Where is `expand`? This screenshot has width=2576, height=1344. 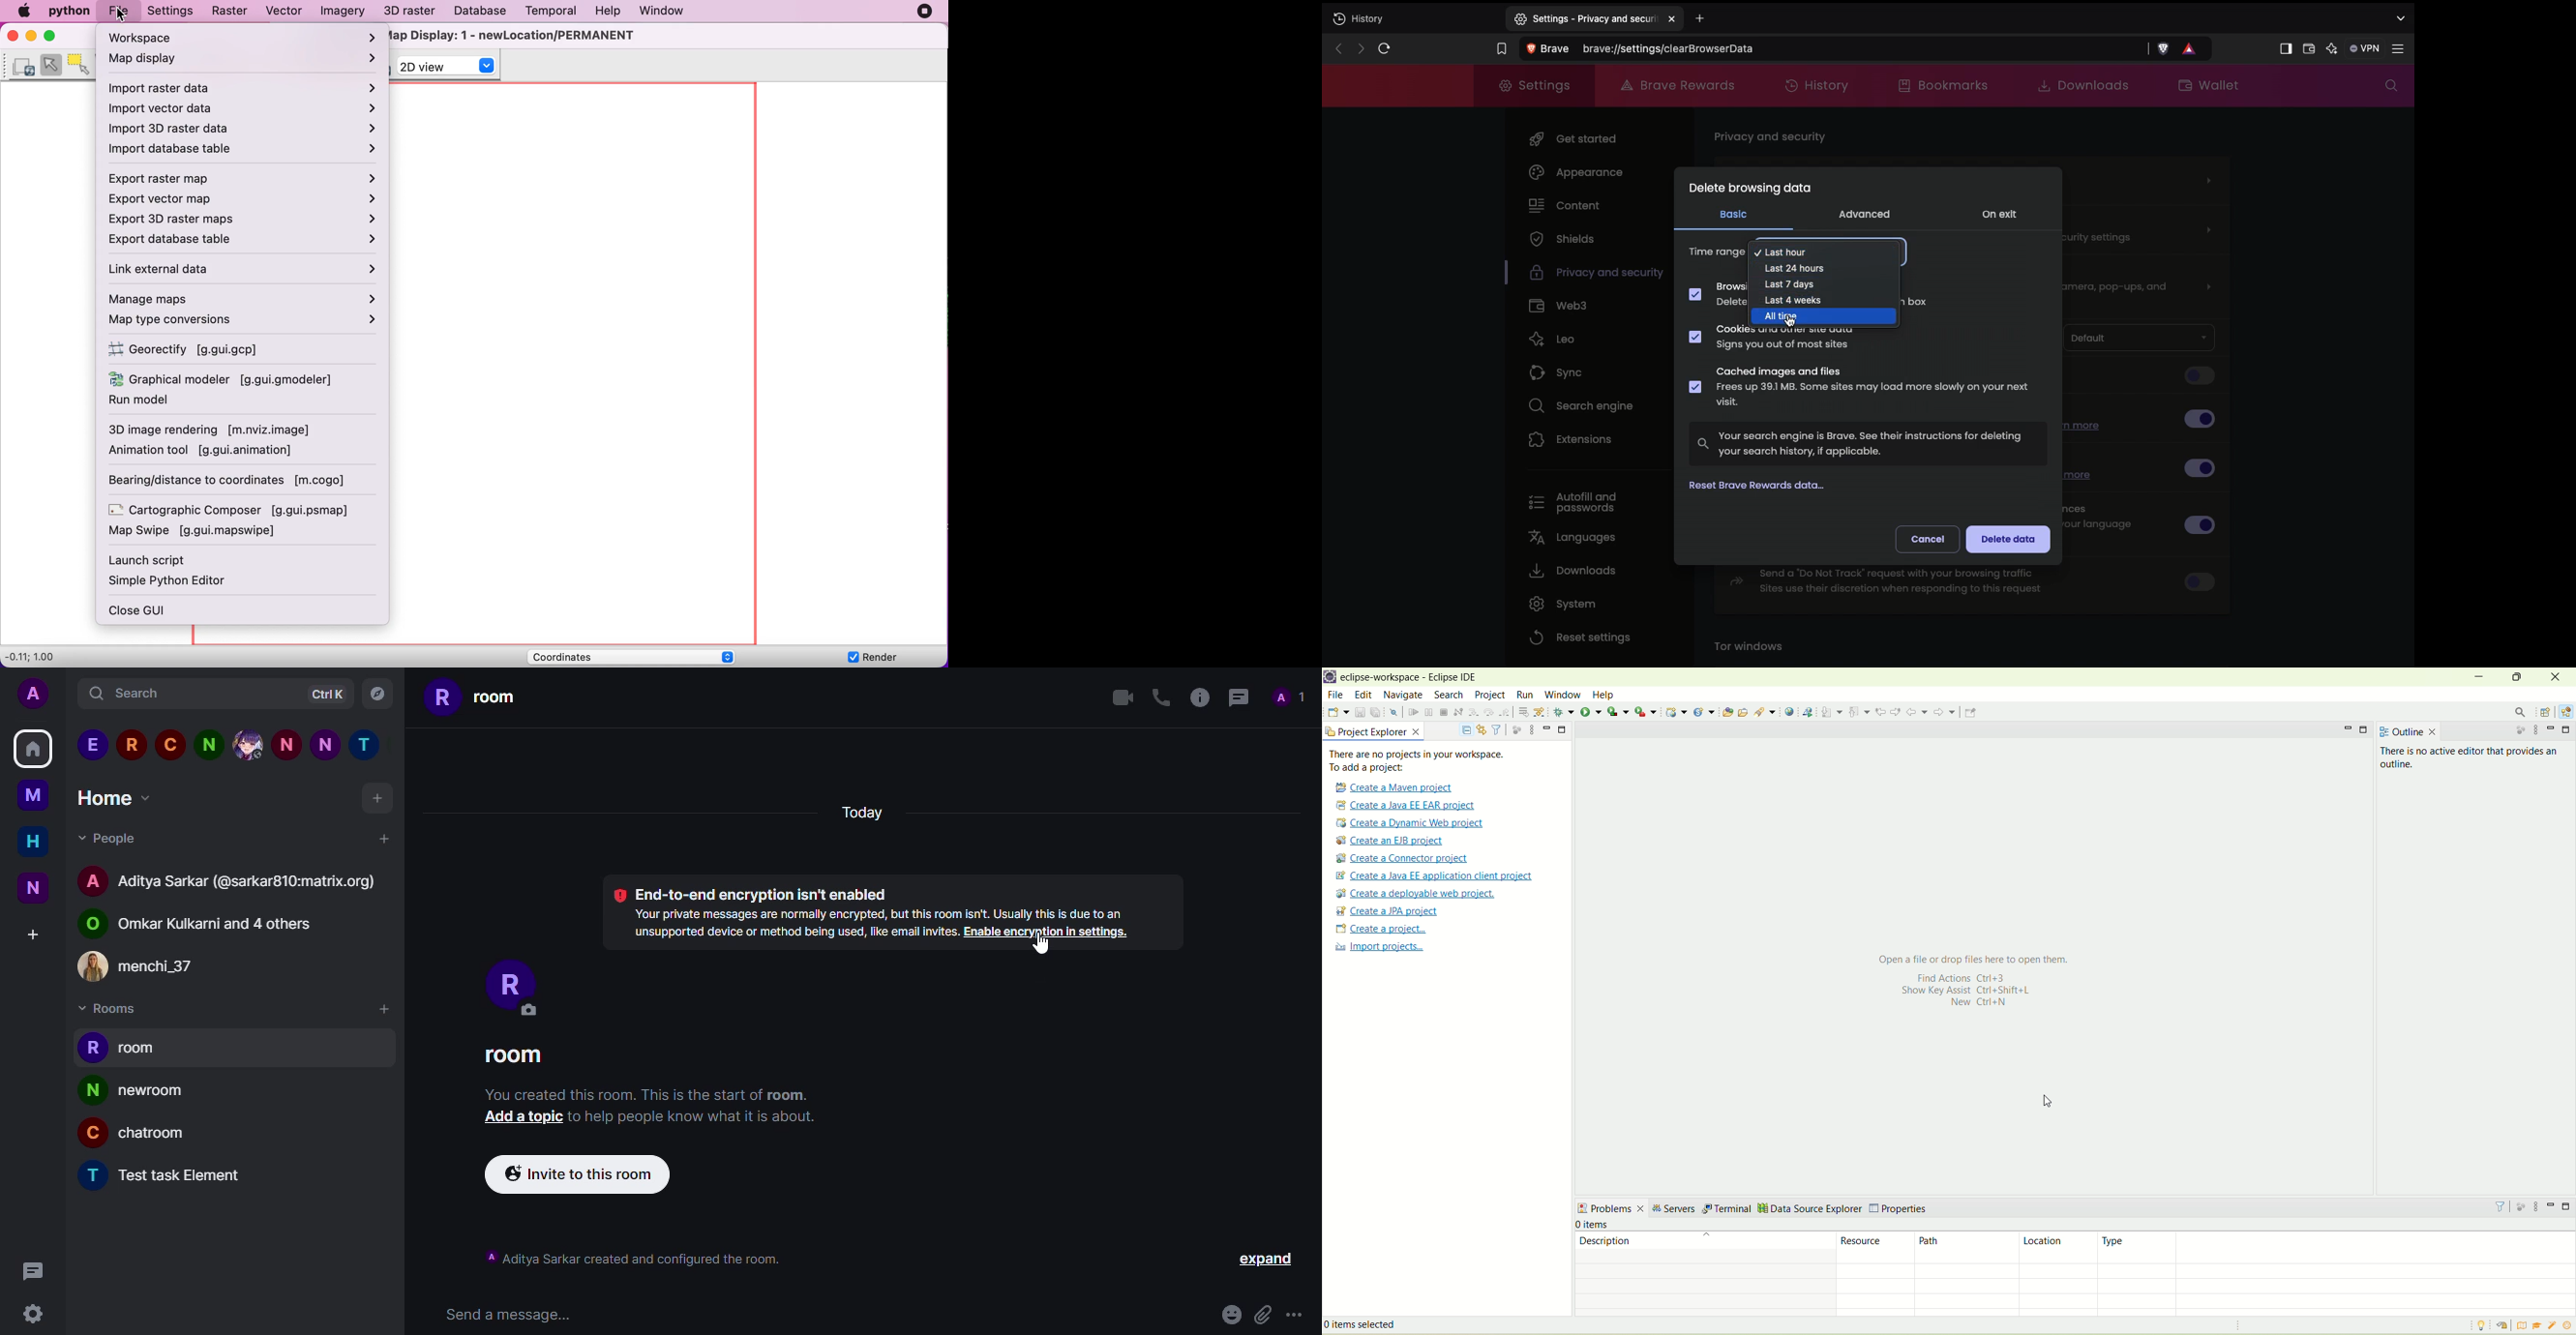 expand is located at coordinates (1262, 1259).